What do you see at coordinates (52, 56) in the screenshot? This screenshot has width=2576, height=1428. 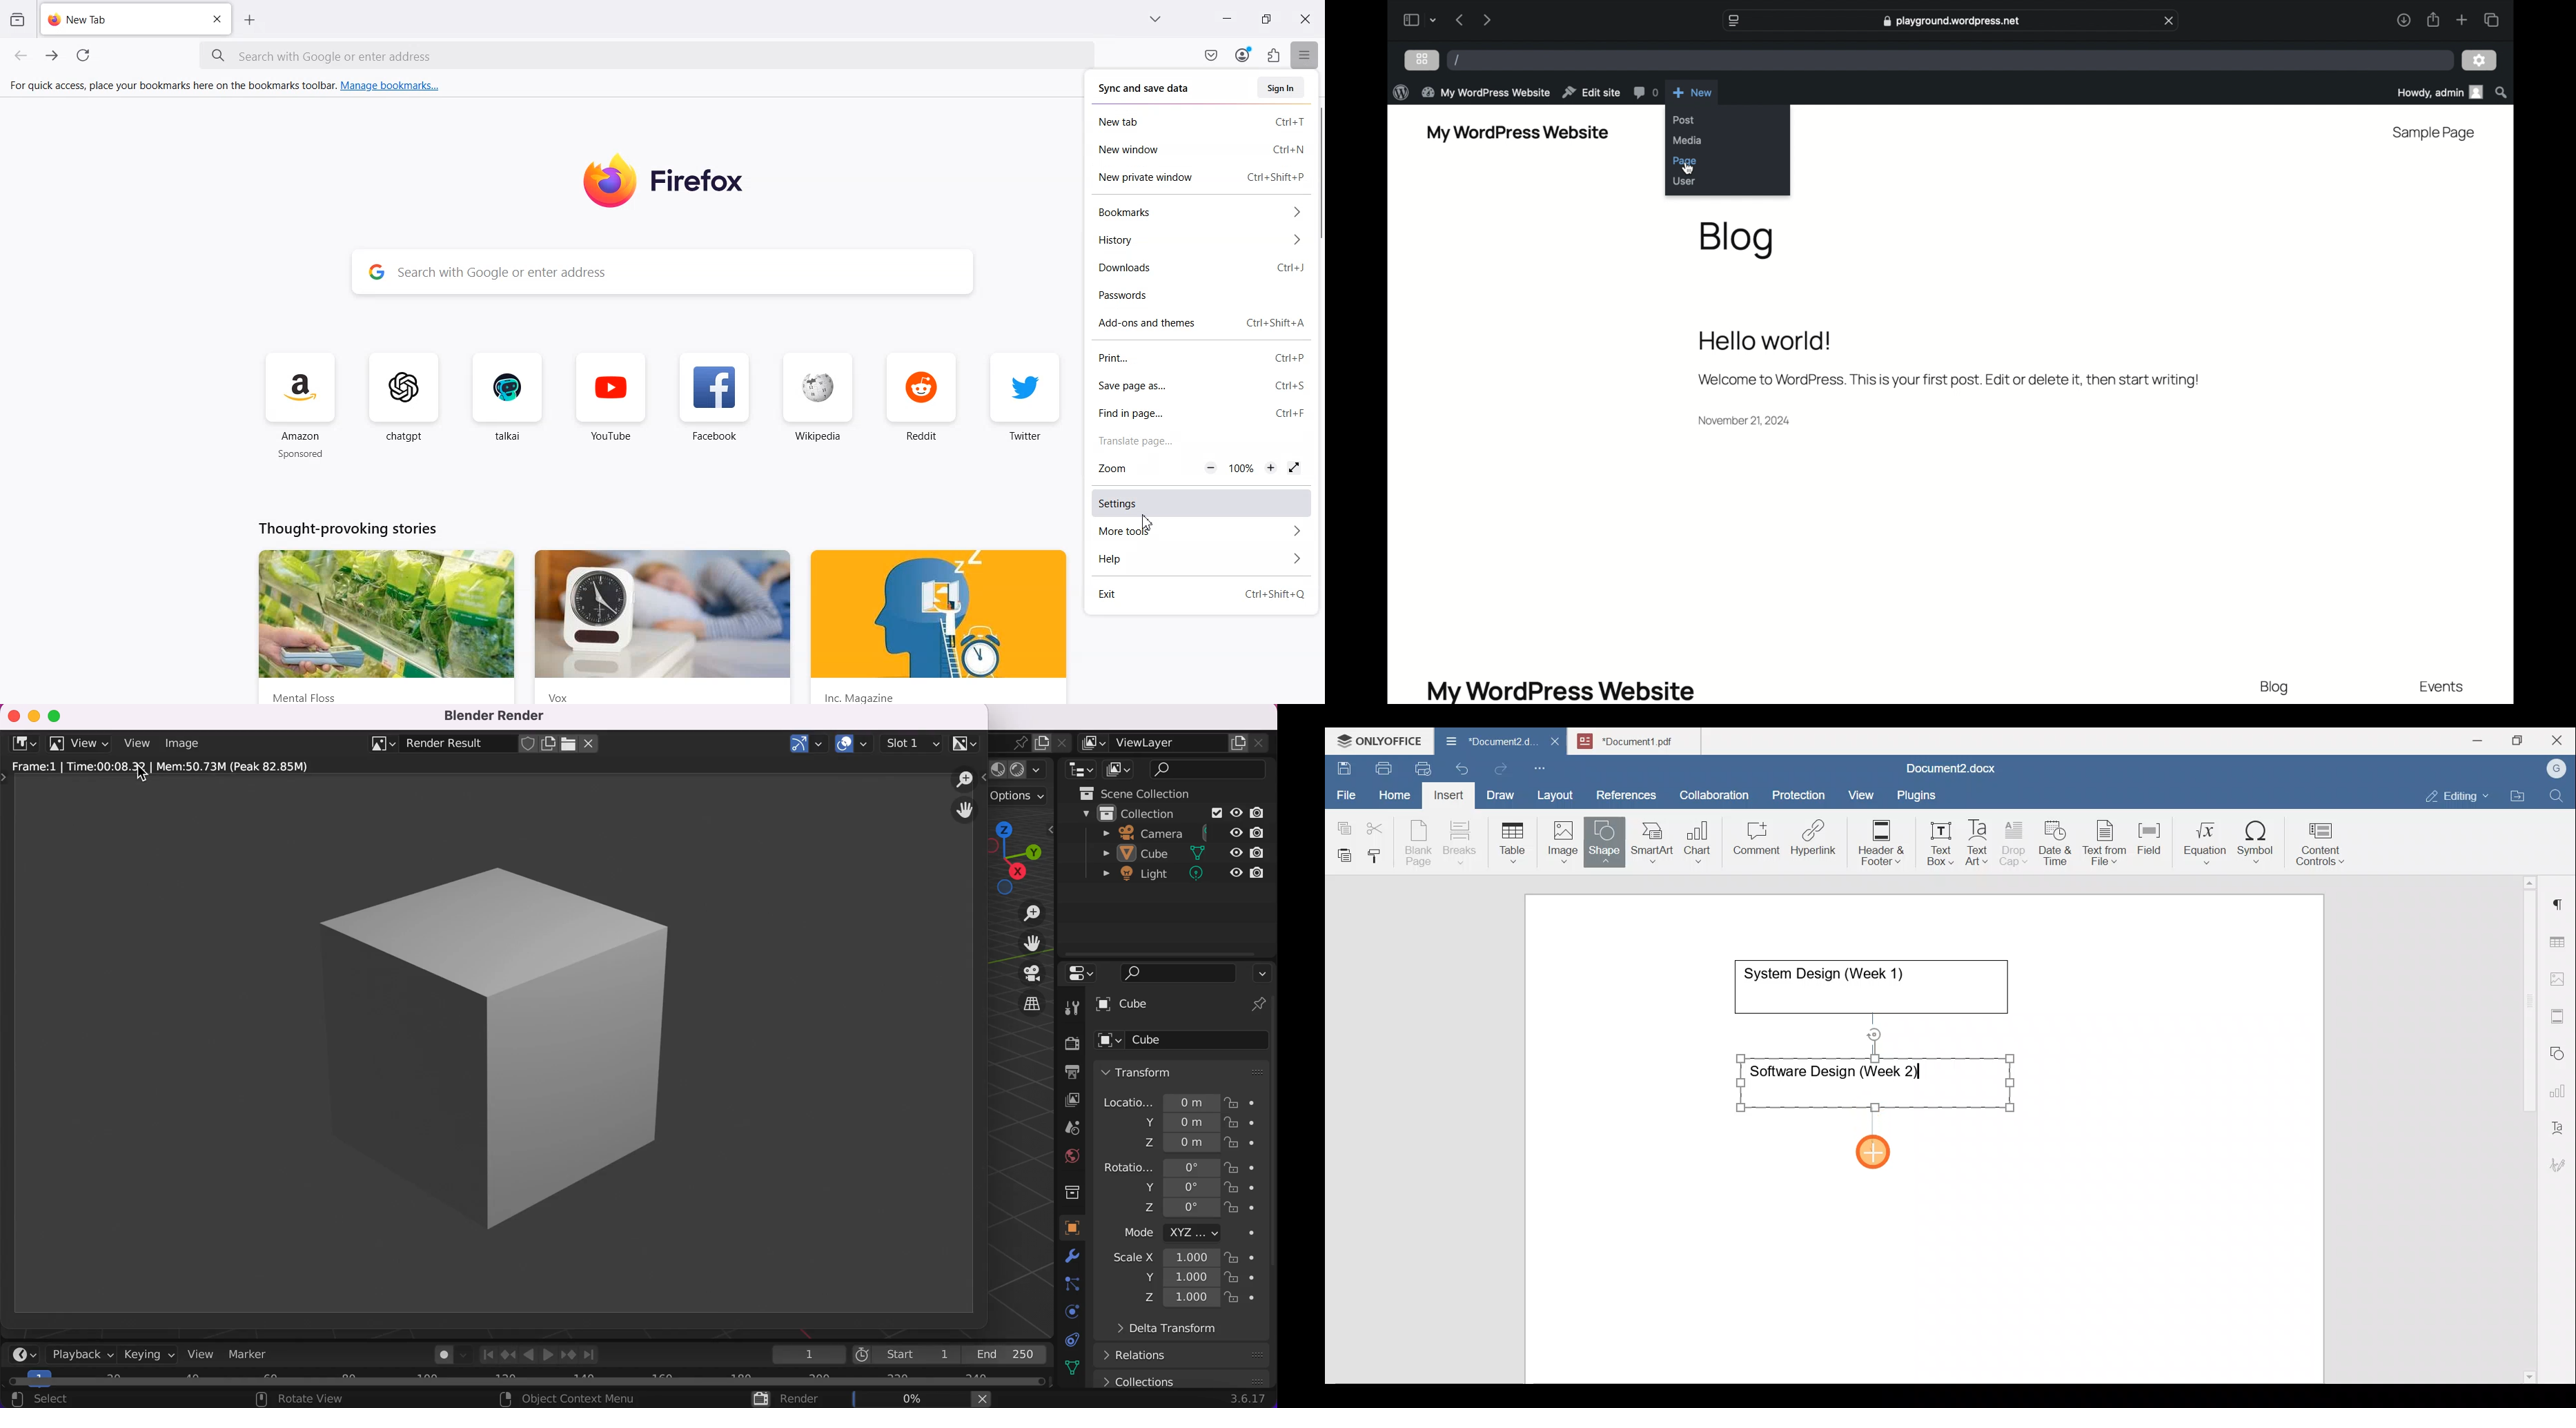 I see `Forward` at bounding box center [52, 56].